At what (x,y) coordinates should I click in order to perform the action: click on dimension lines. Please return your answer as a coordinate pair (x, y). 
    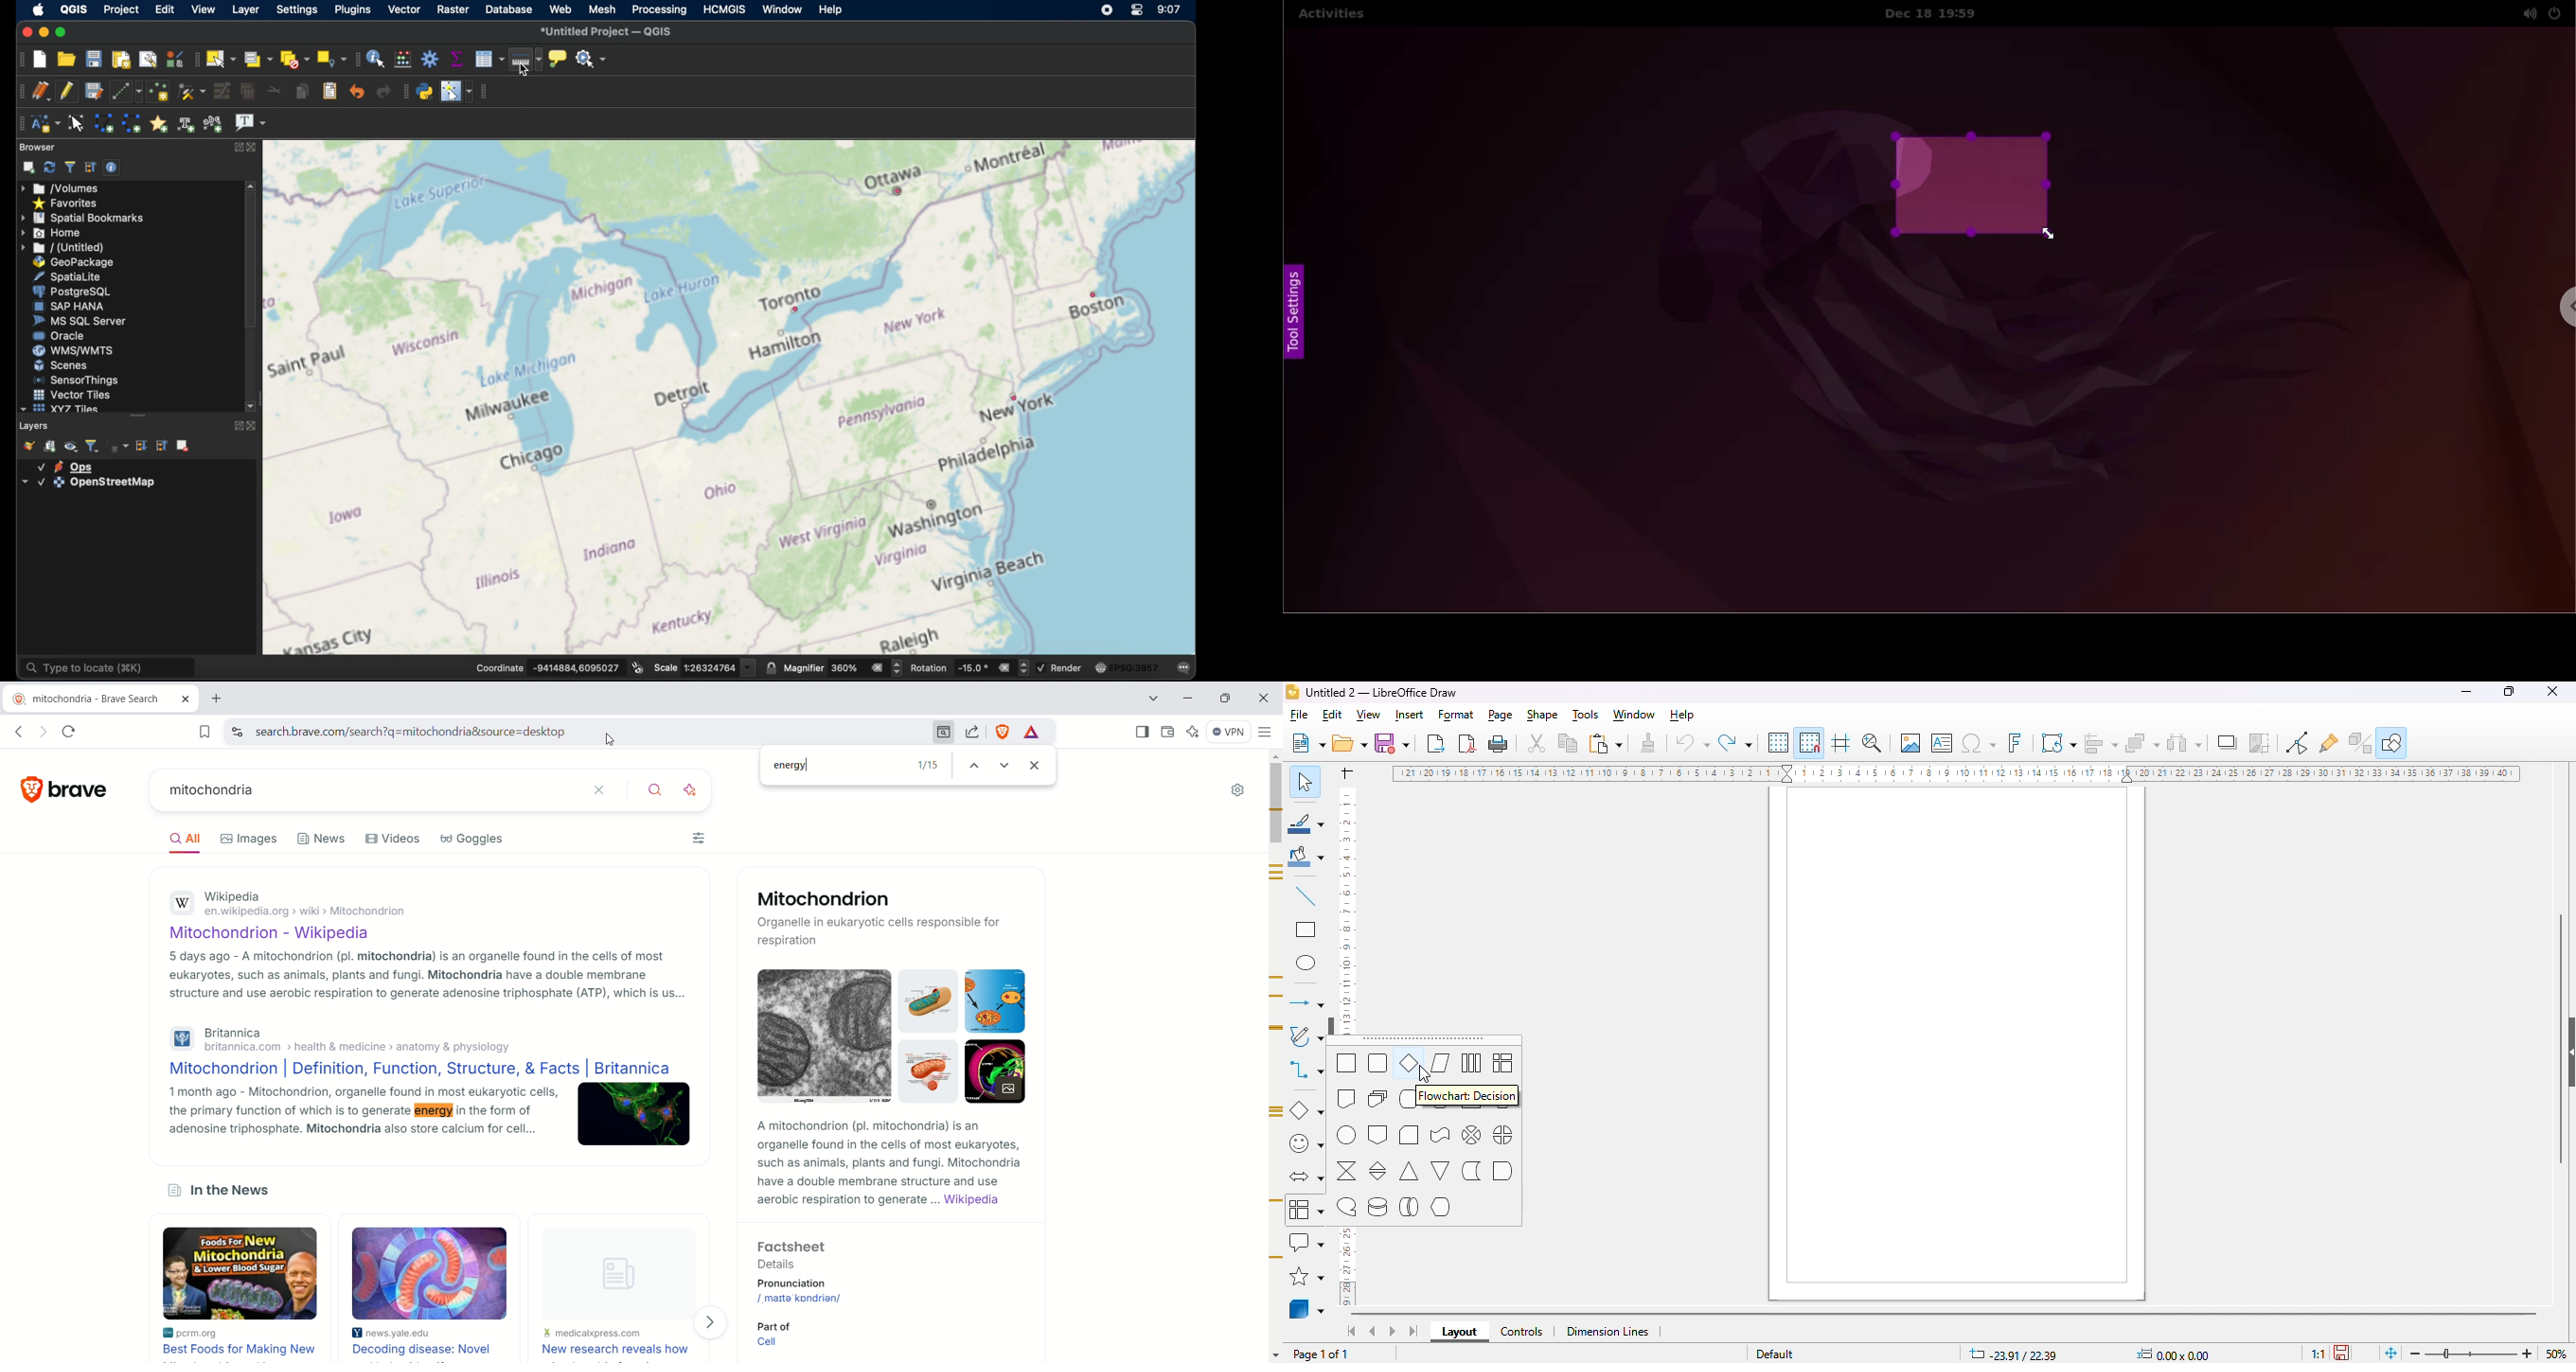
    Looking at the image, I should click on (1608, 1332).